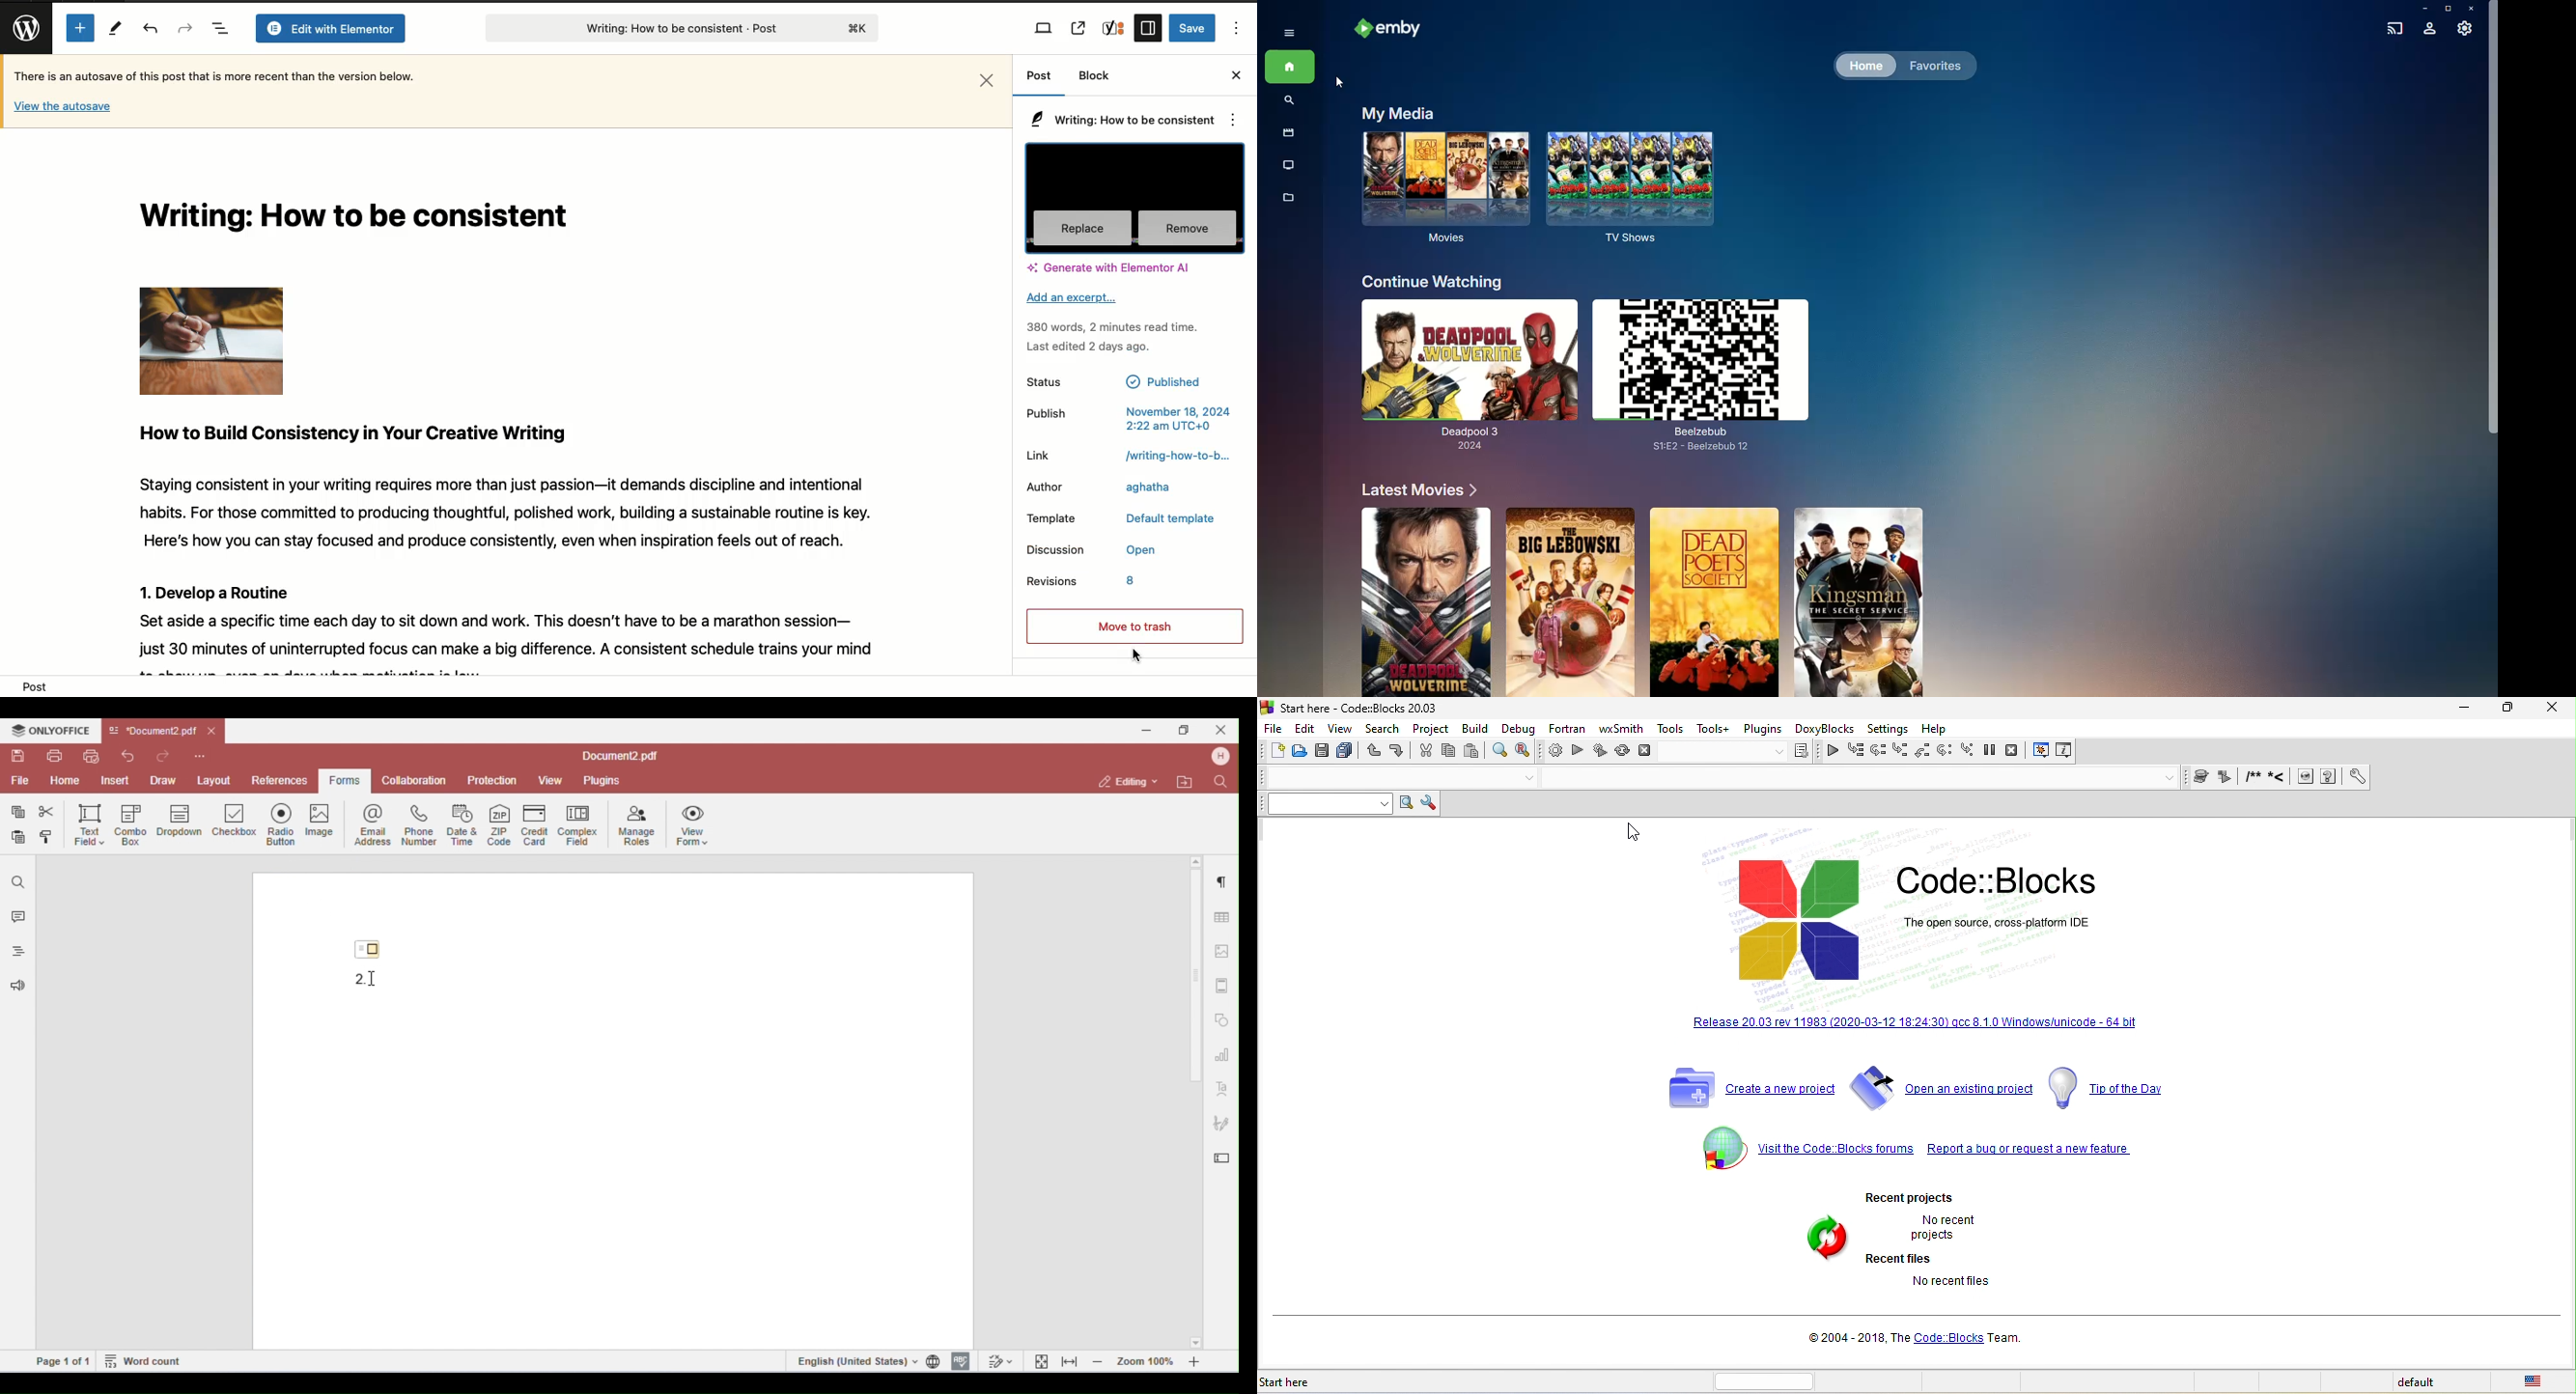 This screenshot has width=2576, height=1400. Describe the element at coordinates (1306, 727) in the screenshot. I see `edit` at that location.